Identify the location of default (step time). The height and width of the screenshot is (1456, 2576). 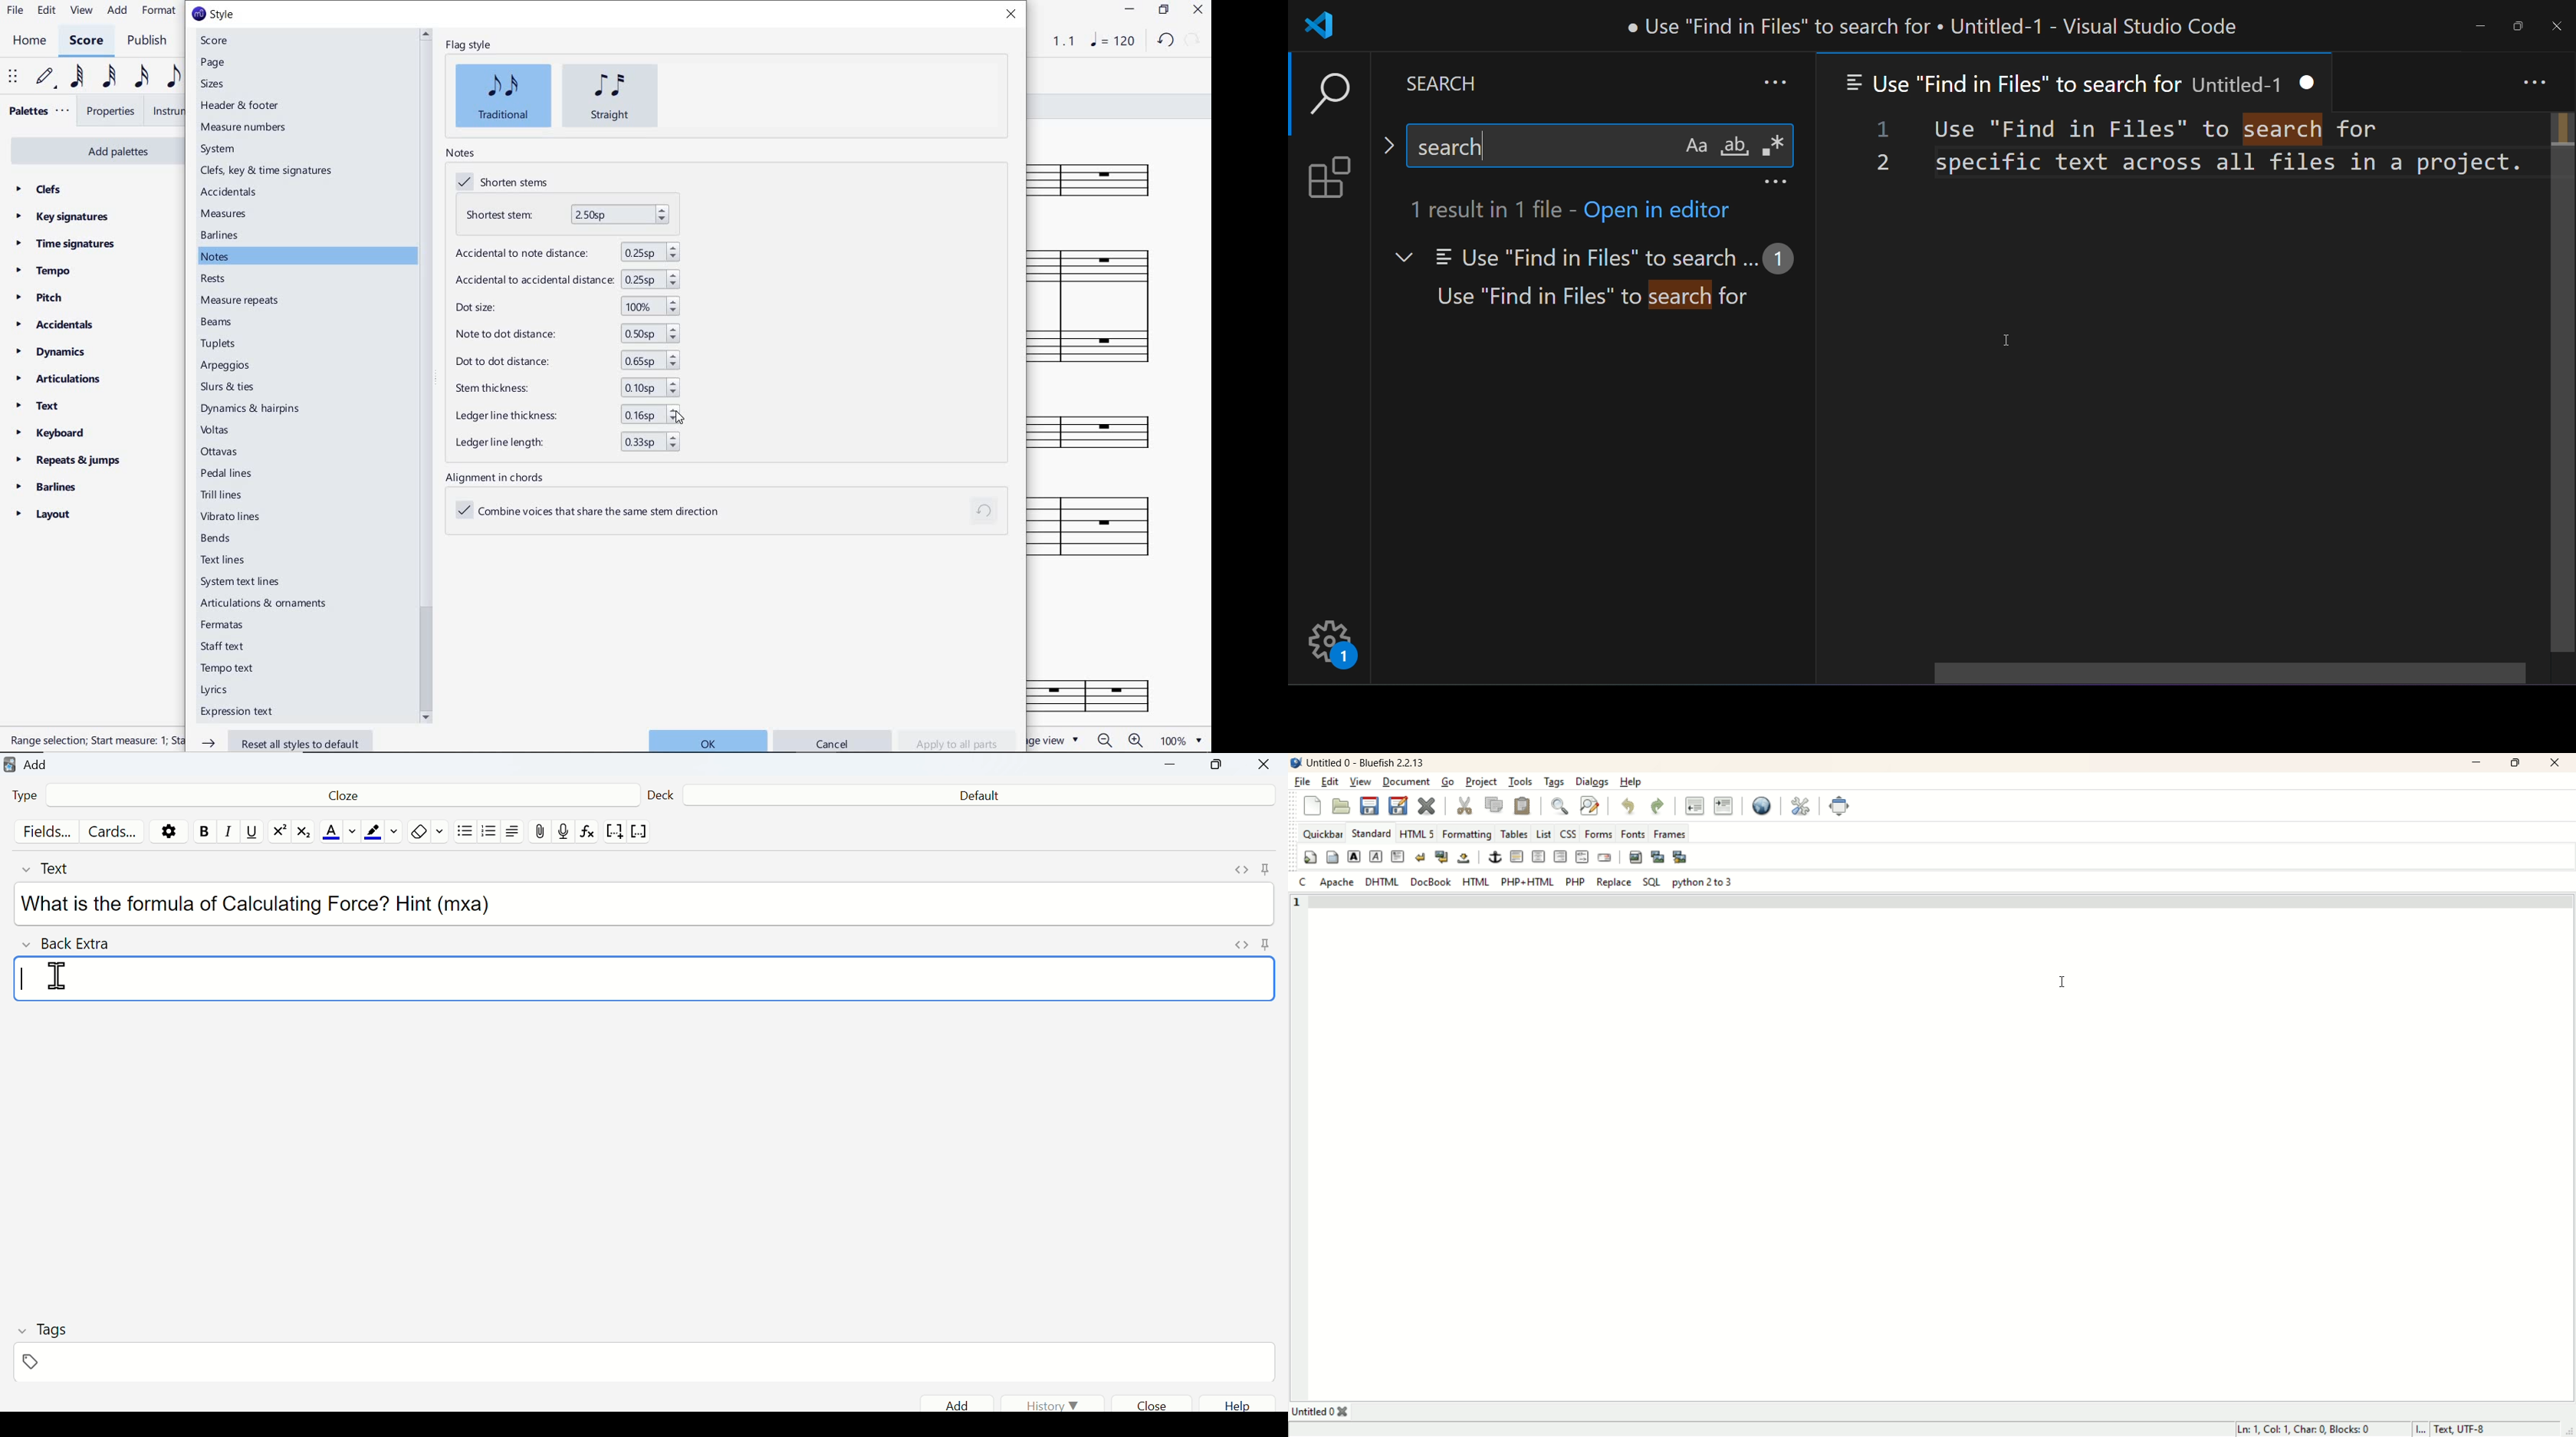
(46, 79).